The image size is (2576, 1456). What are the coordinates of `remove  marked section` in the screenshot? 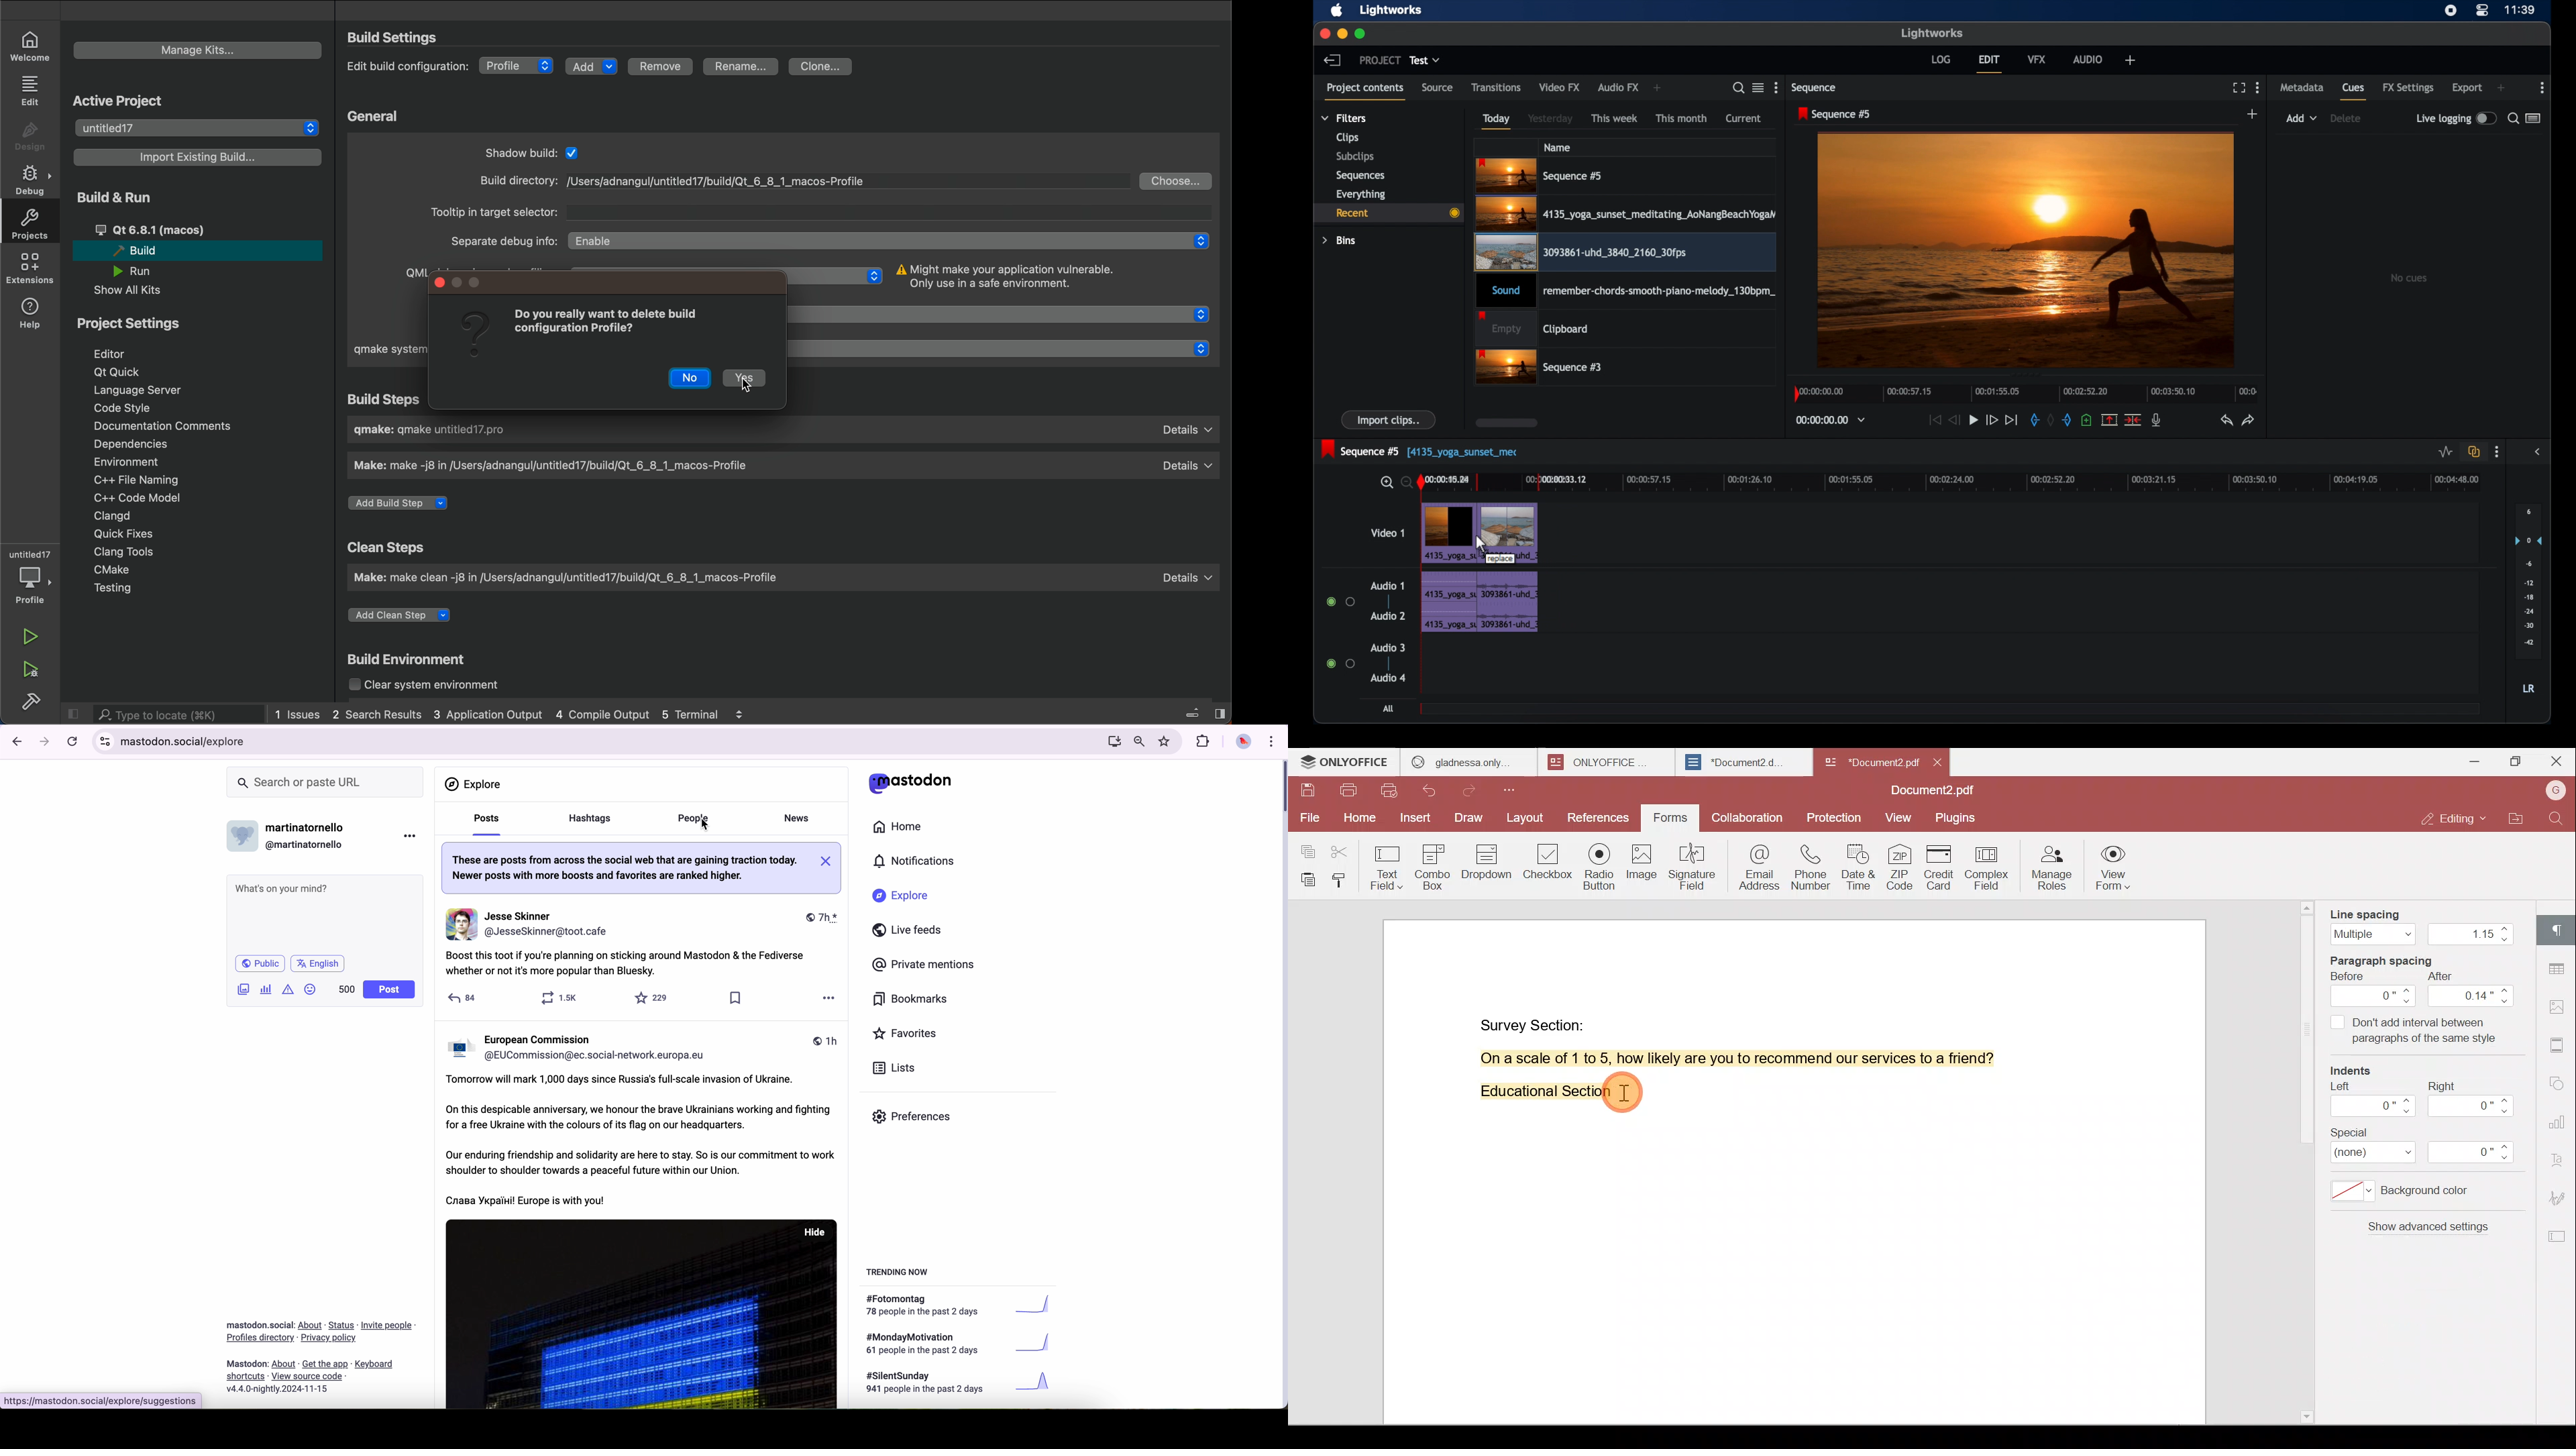 It's located at (2109, 420).